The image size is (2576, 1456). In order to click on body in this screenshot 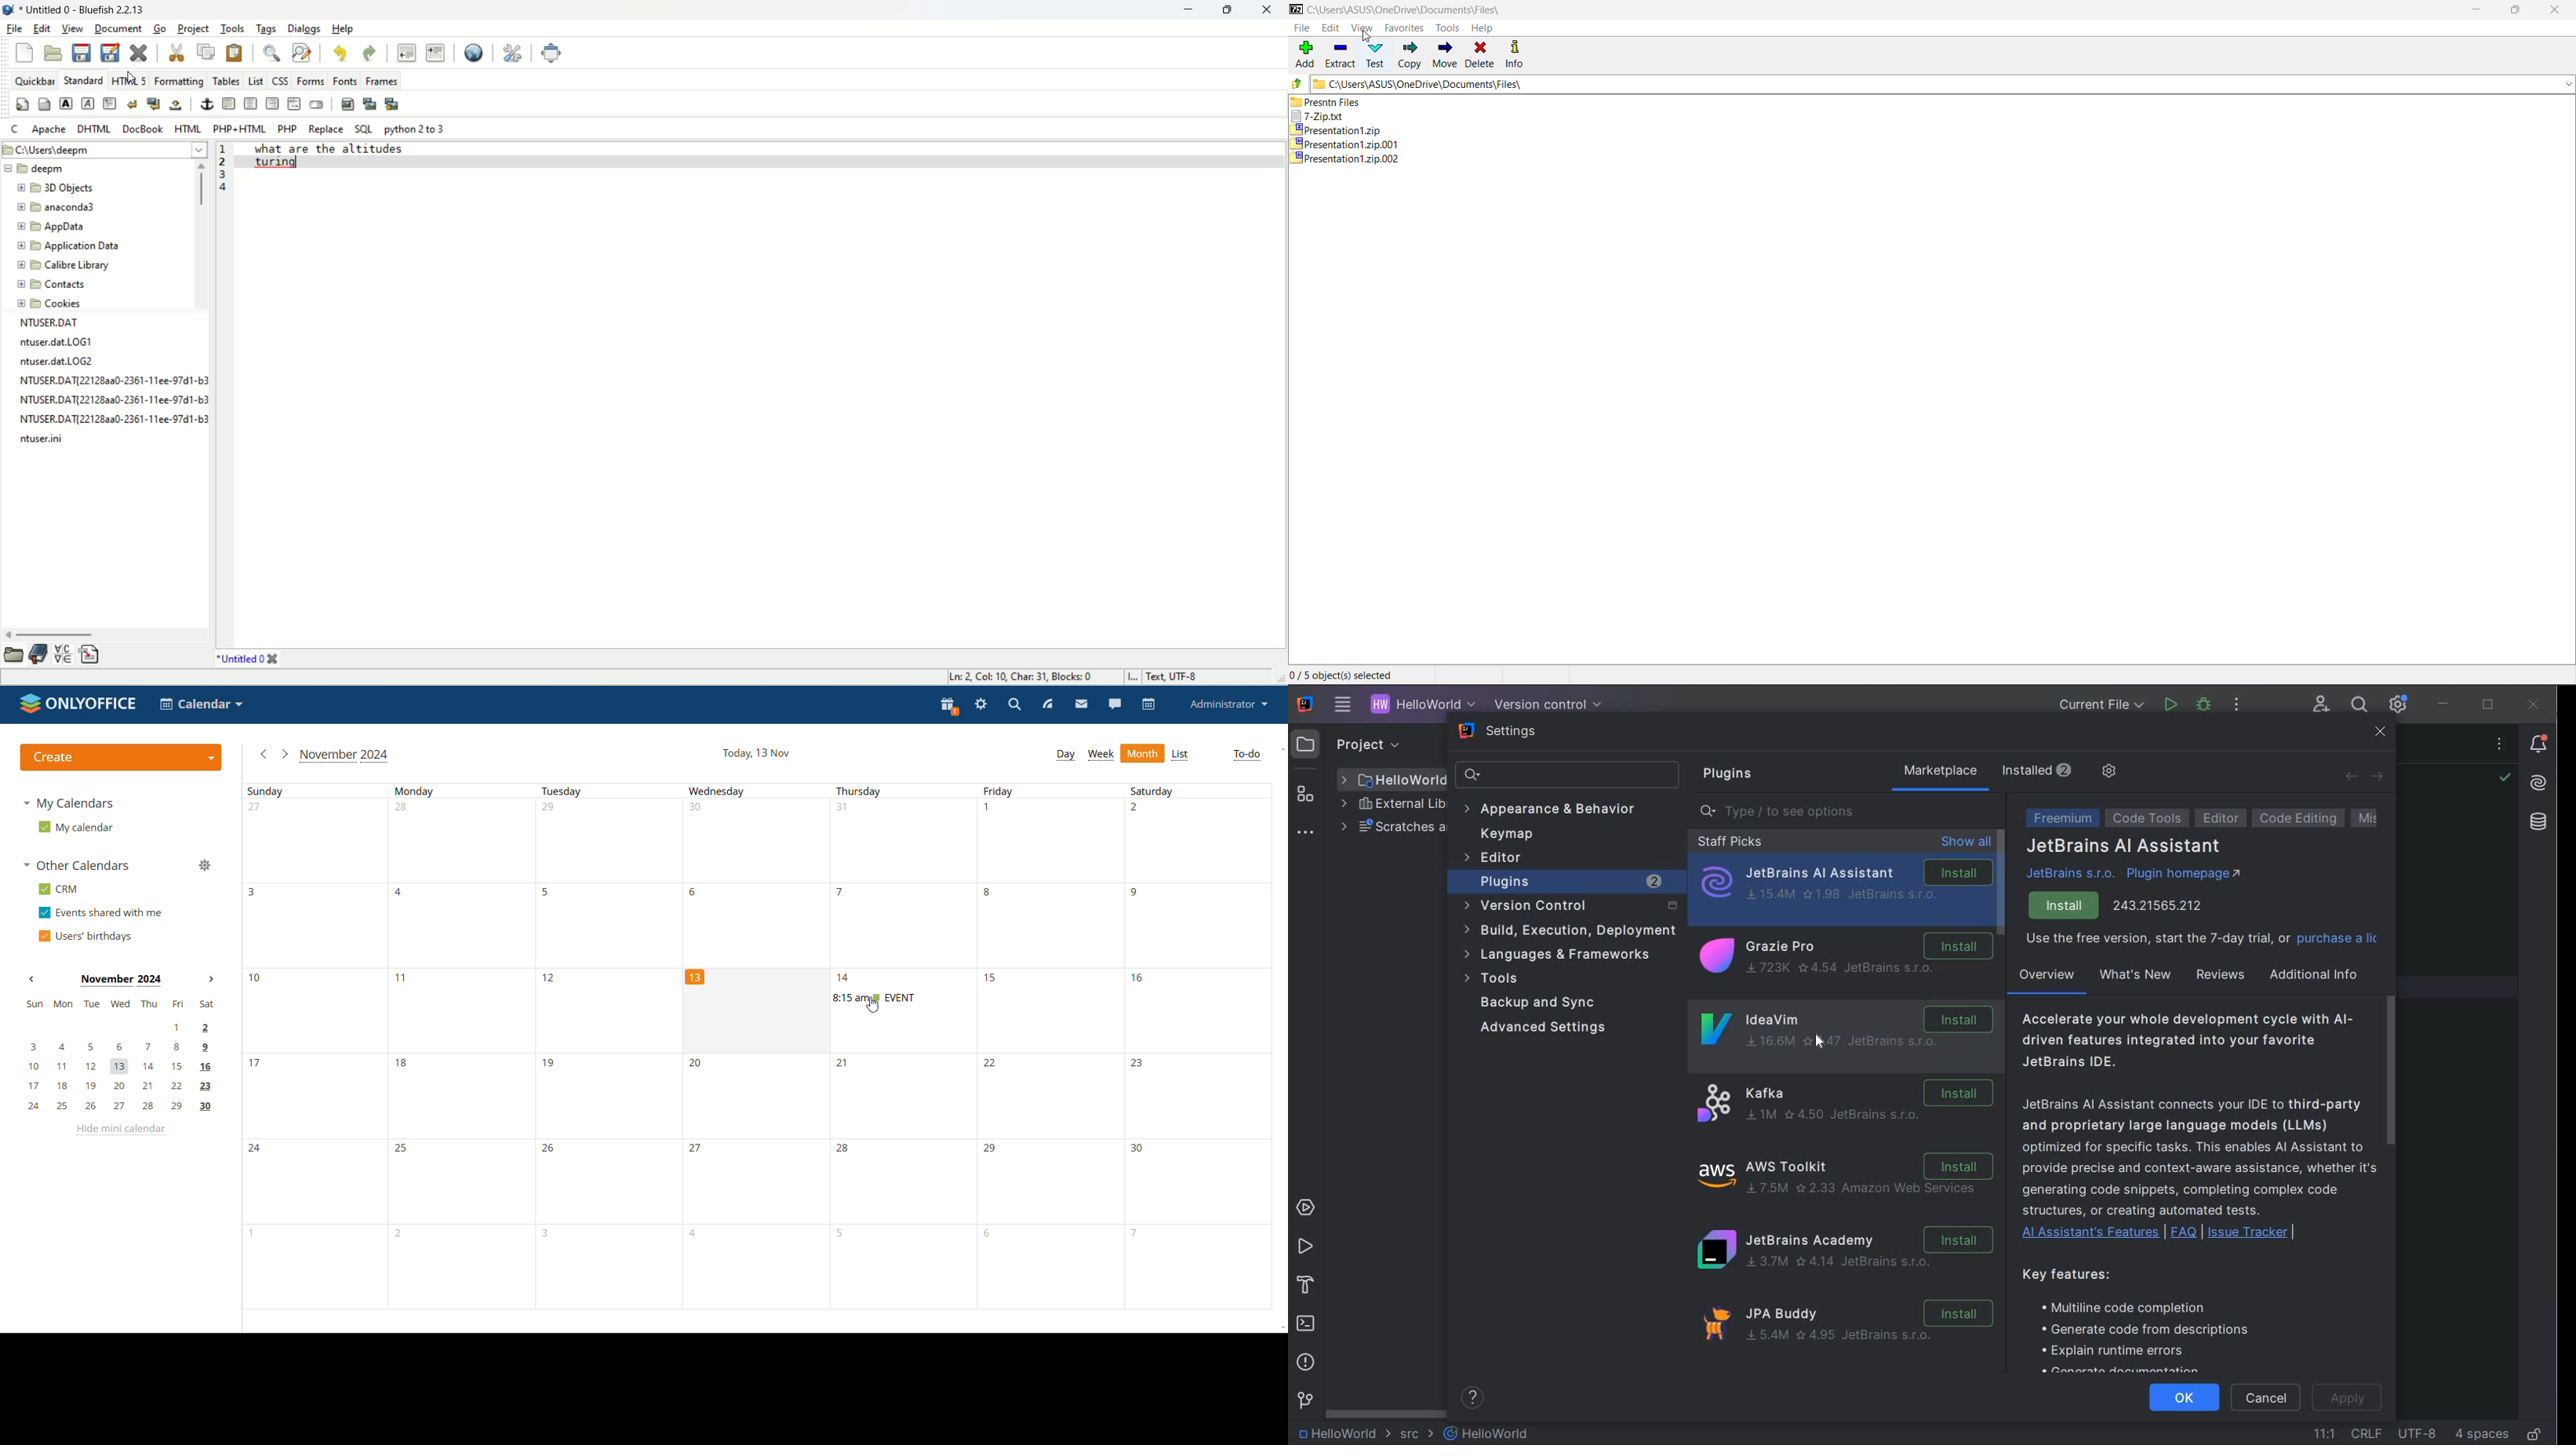, I will do `click(46, 105)`.